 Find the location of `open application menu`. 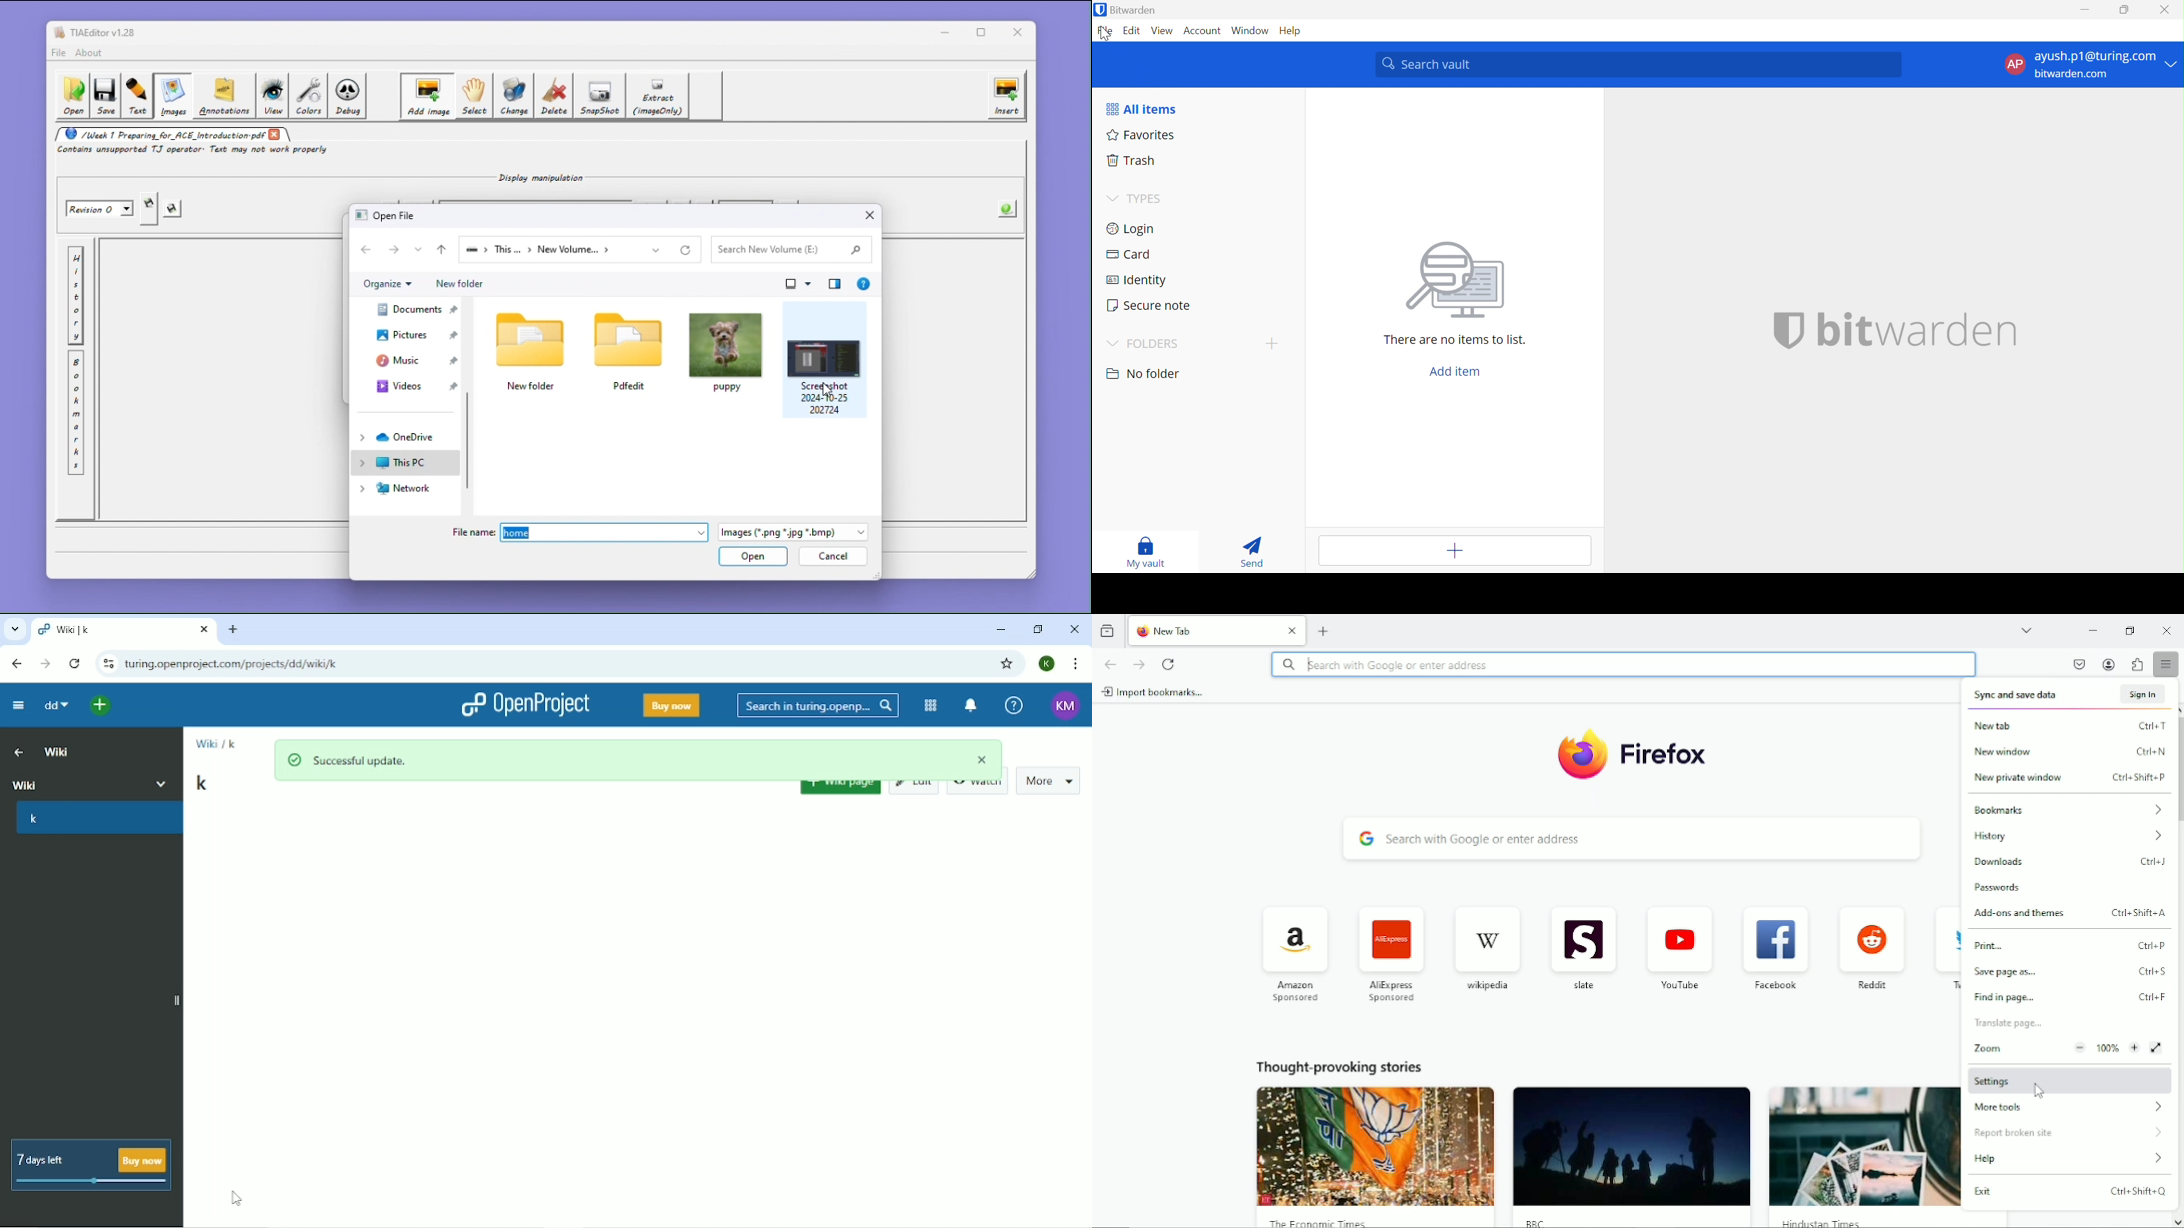

open application menu is located at coordinates (2166, 666).